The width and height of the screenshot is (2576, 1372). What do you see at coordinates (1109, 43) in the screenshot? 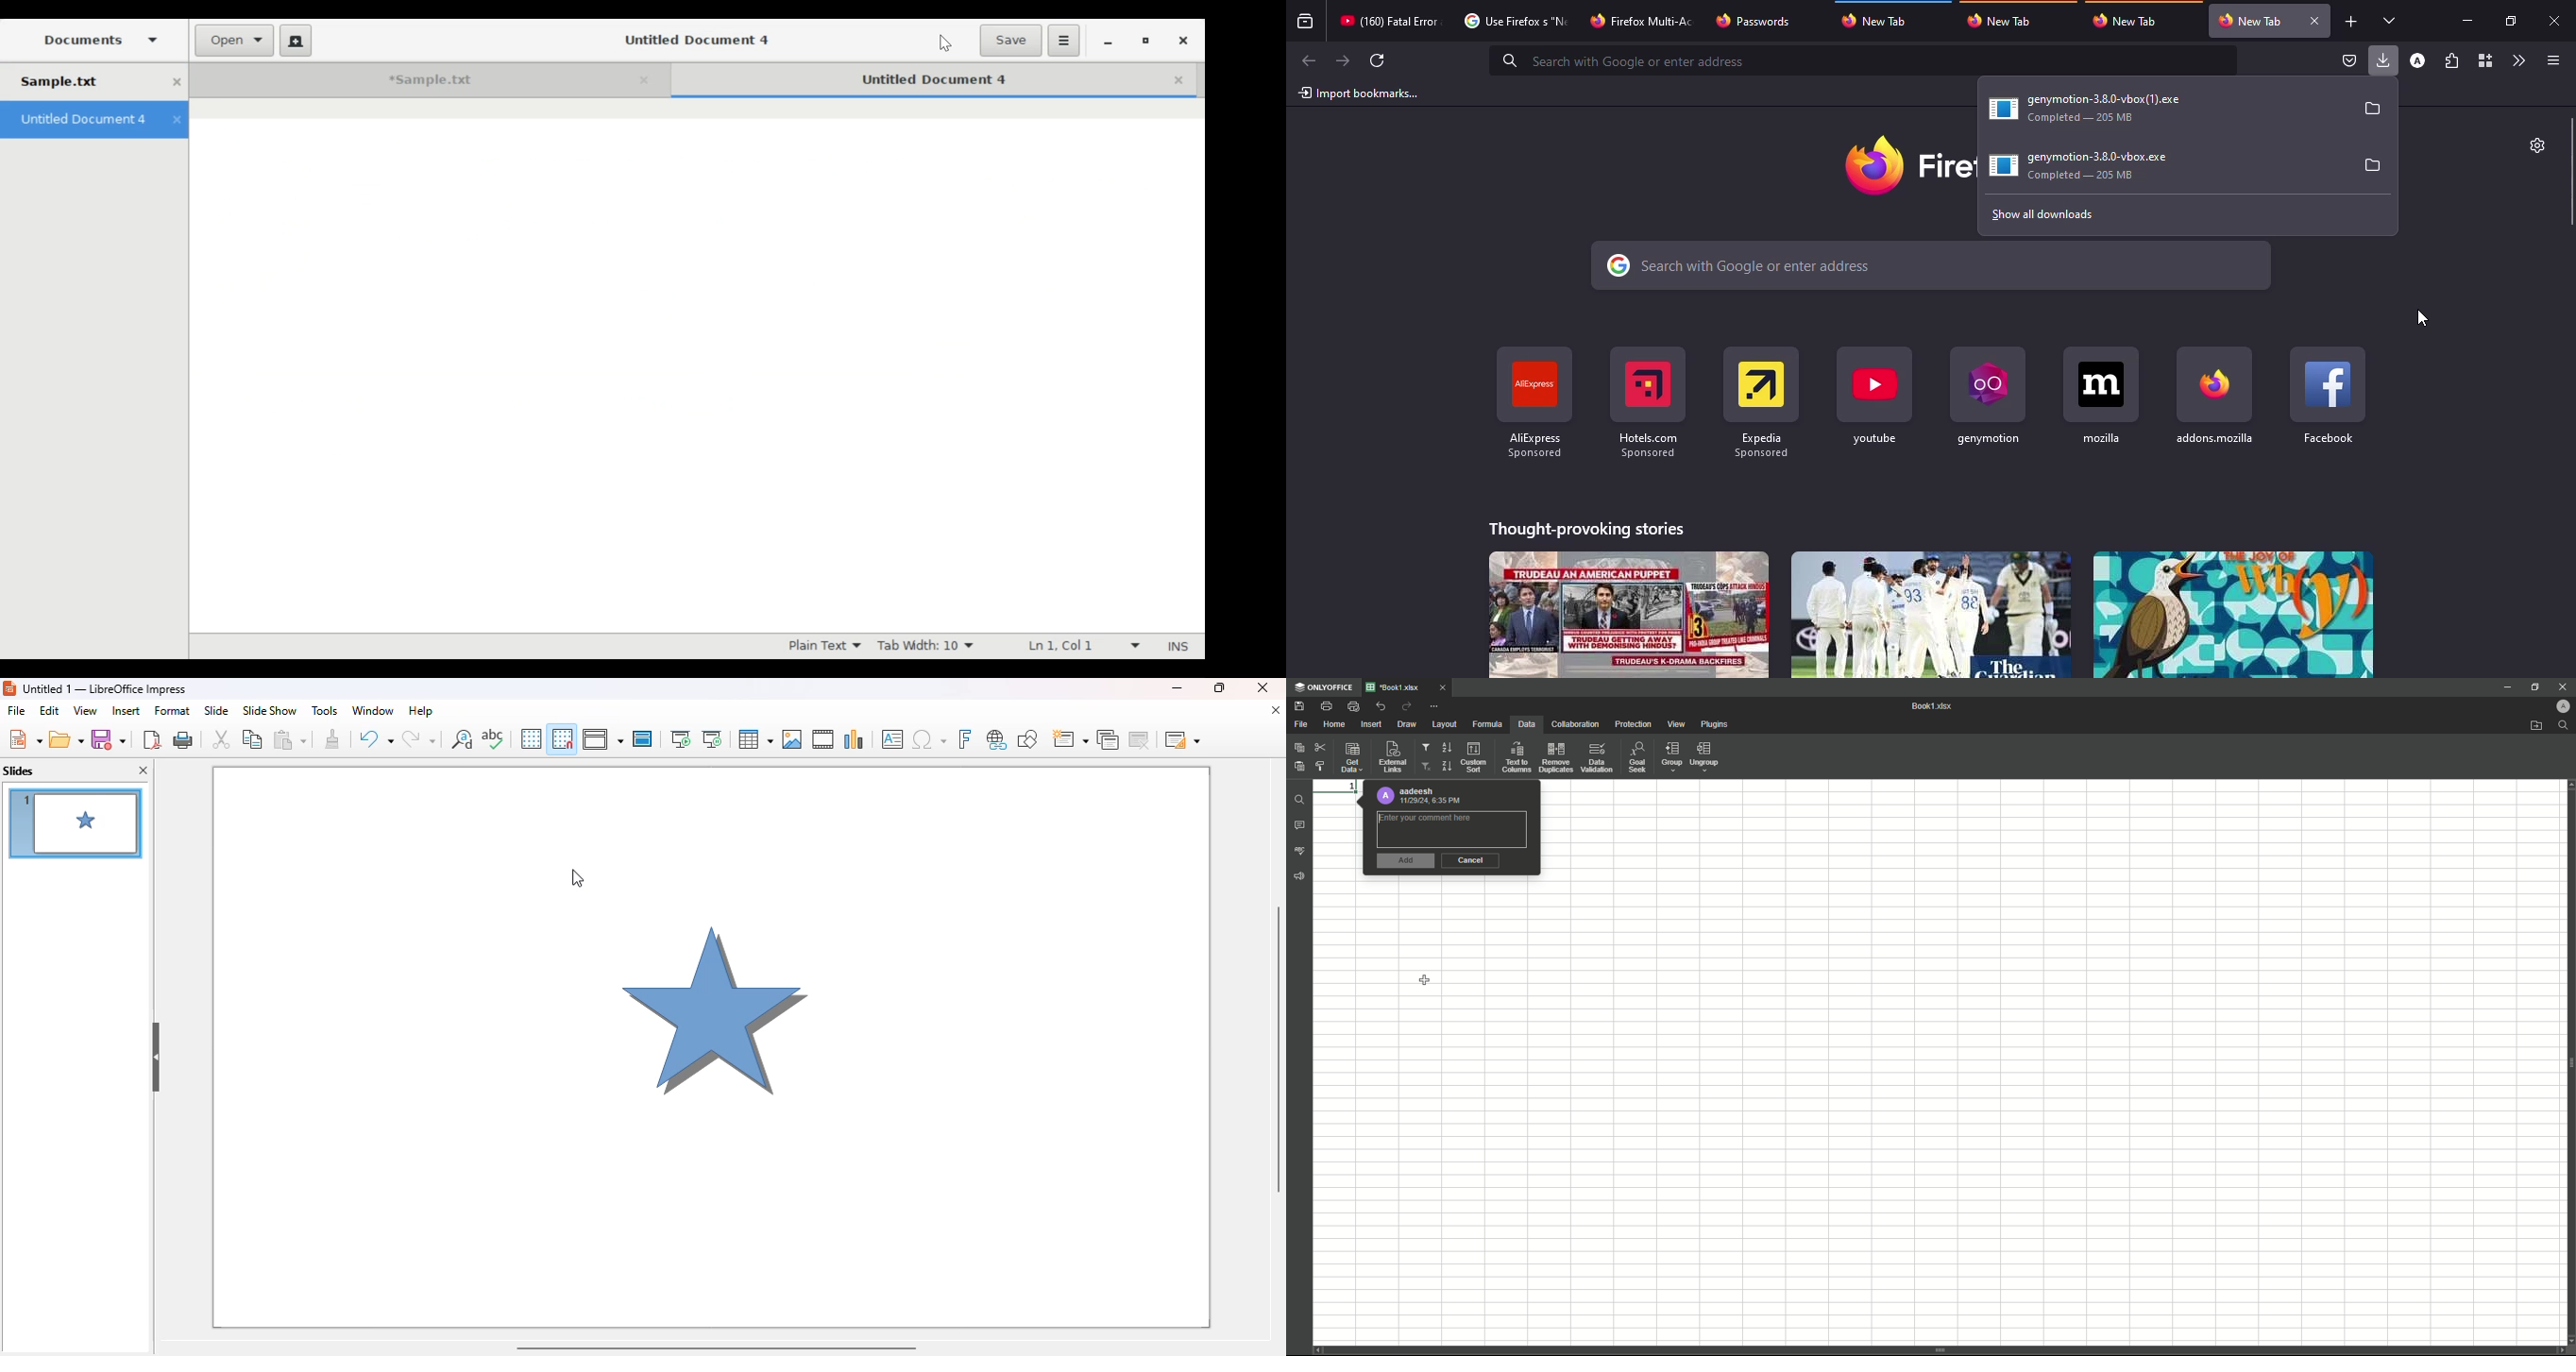
I see `minimize` at bounding box center [1109, 43].